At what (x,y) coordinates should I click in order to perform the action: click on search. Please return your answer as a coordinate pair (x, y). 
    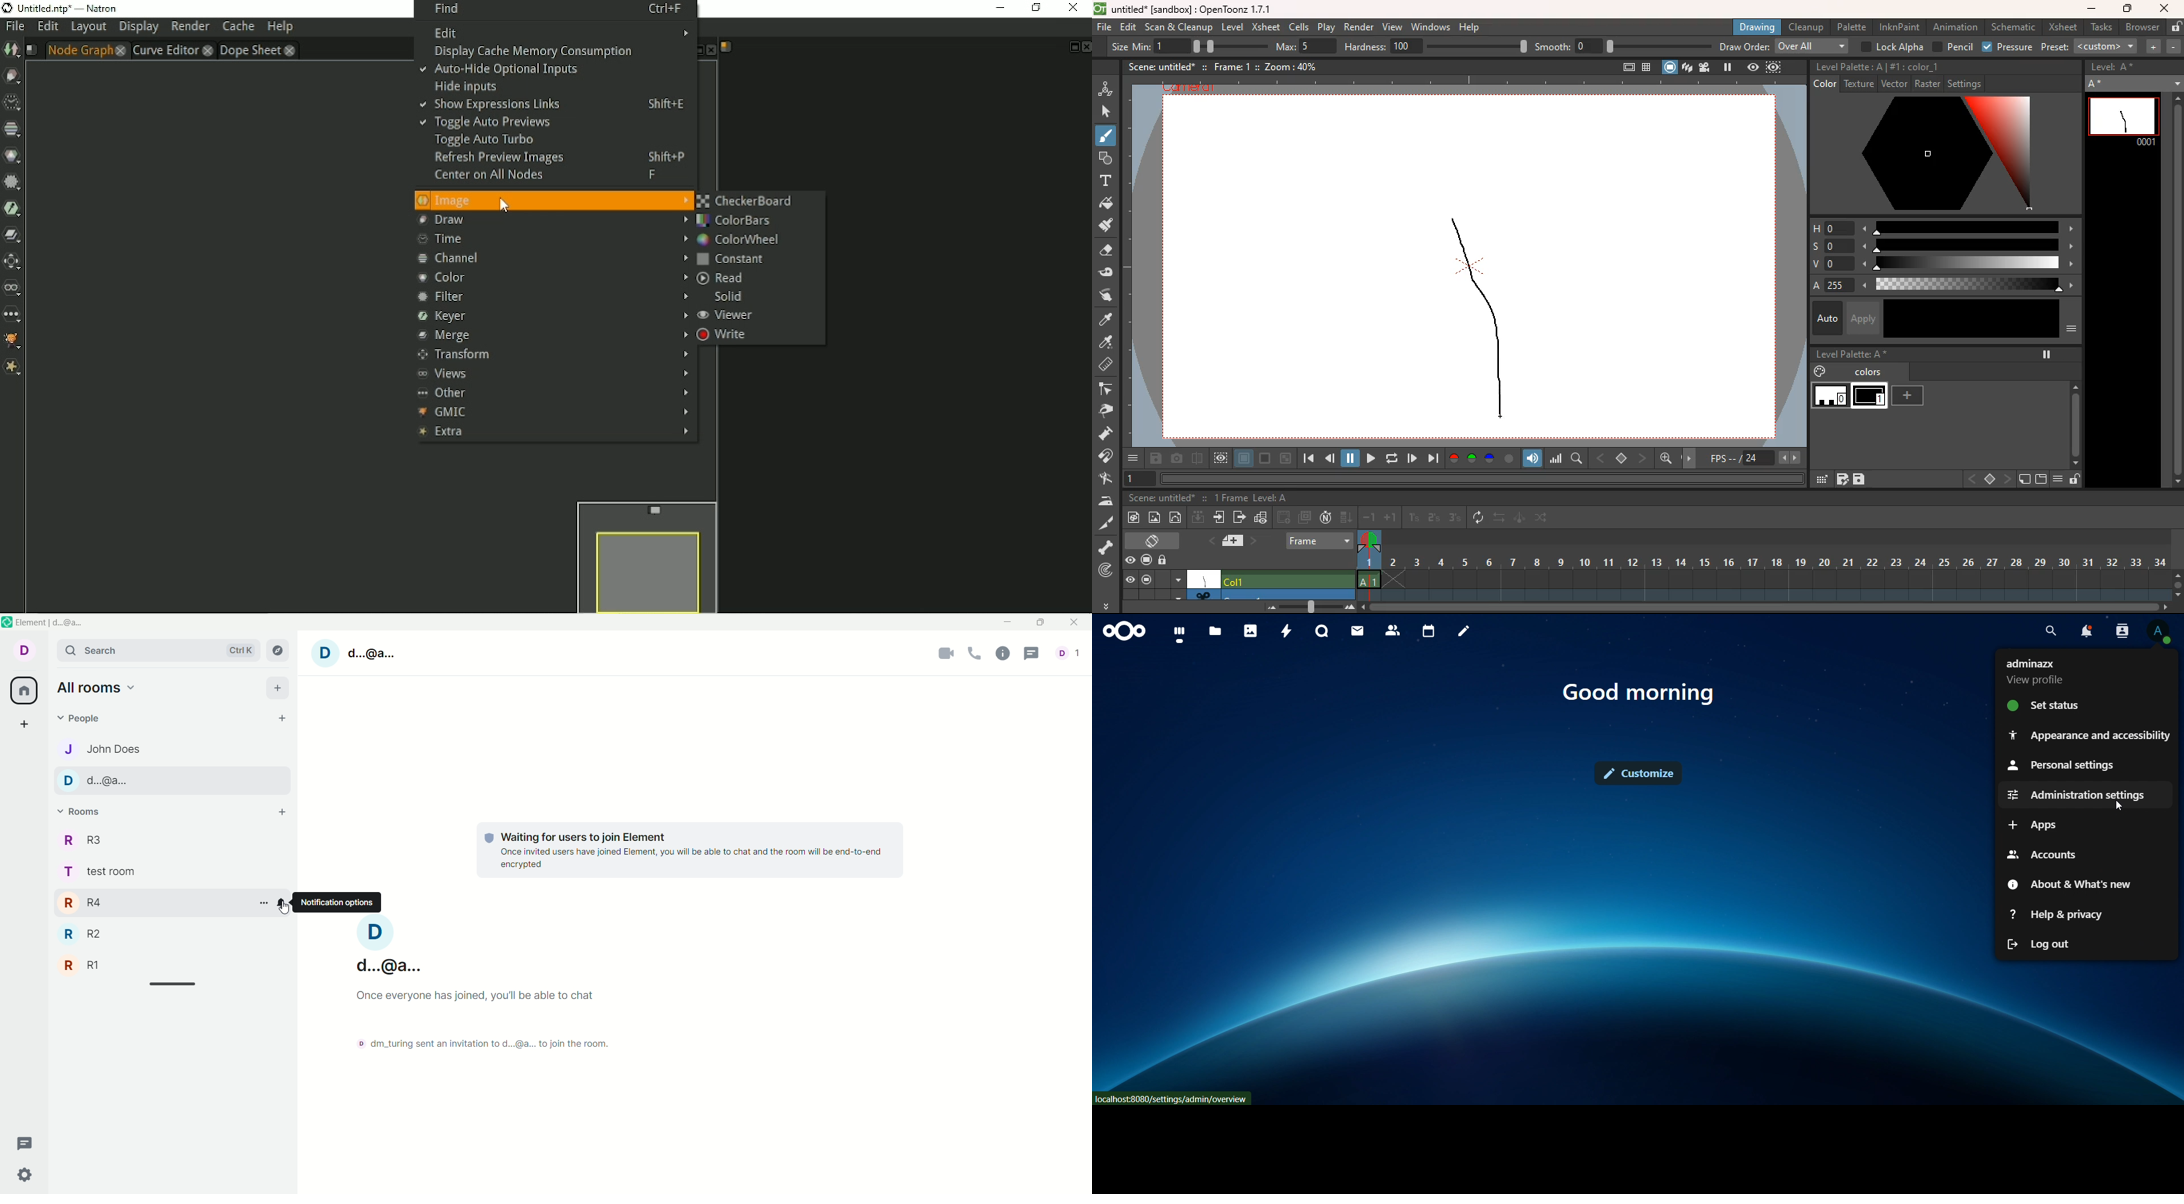
    Looking at the image, I should click on (2048, 631).